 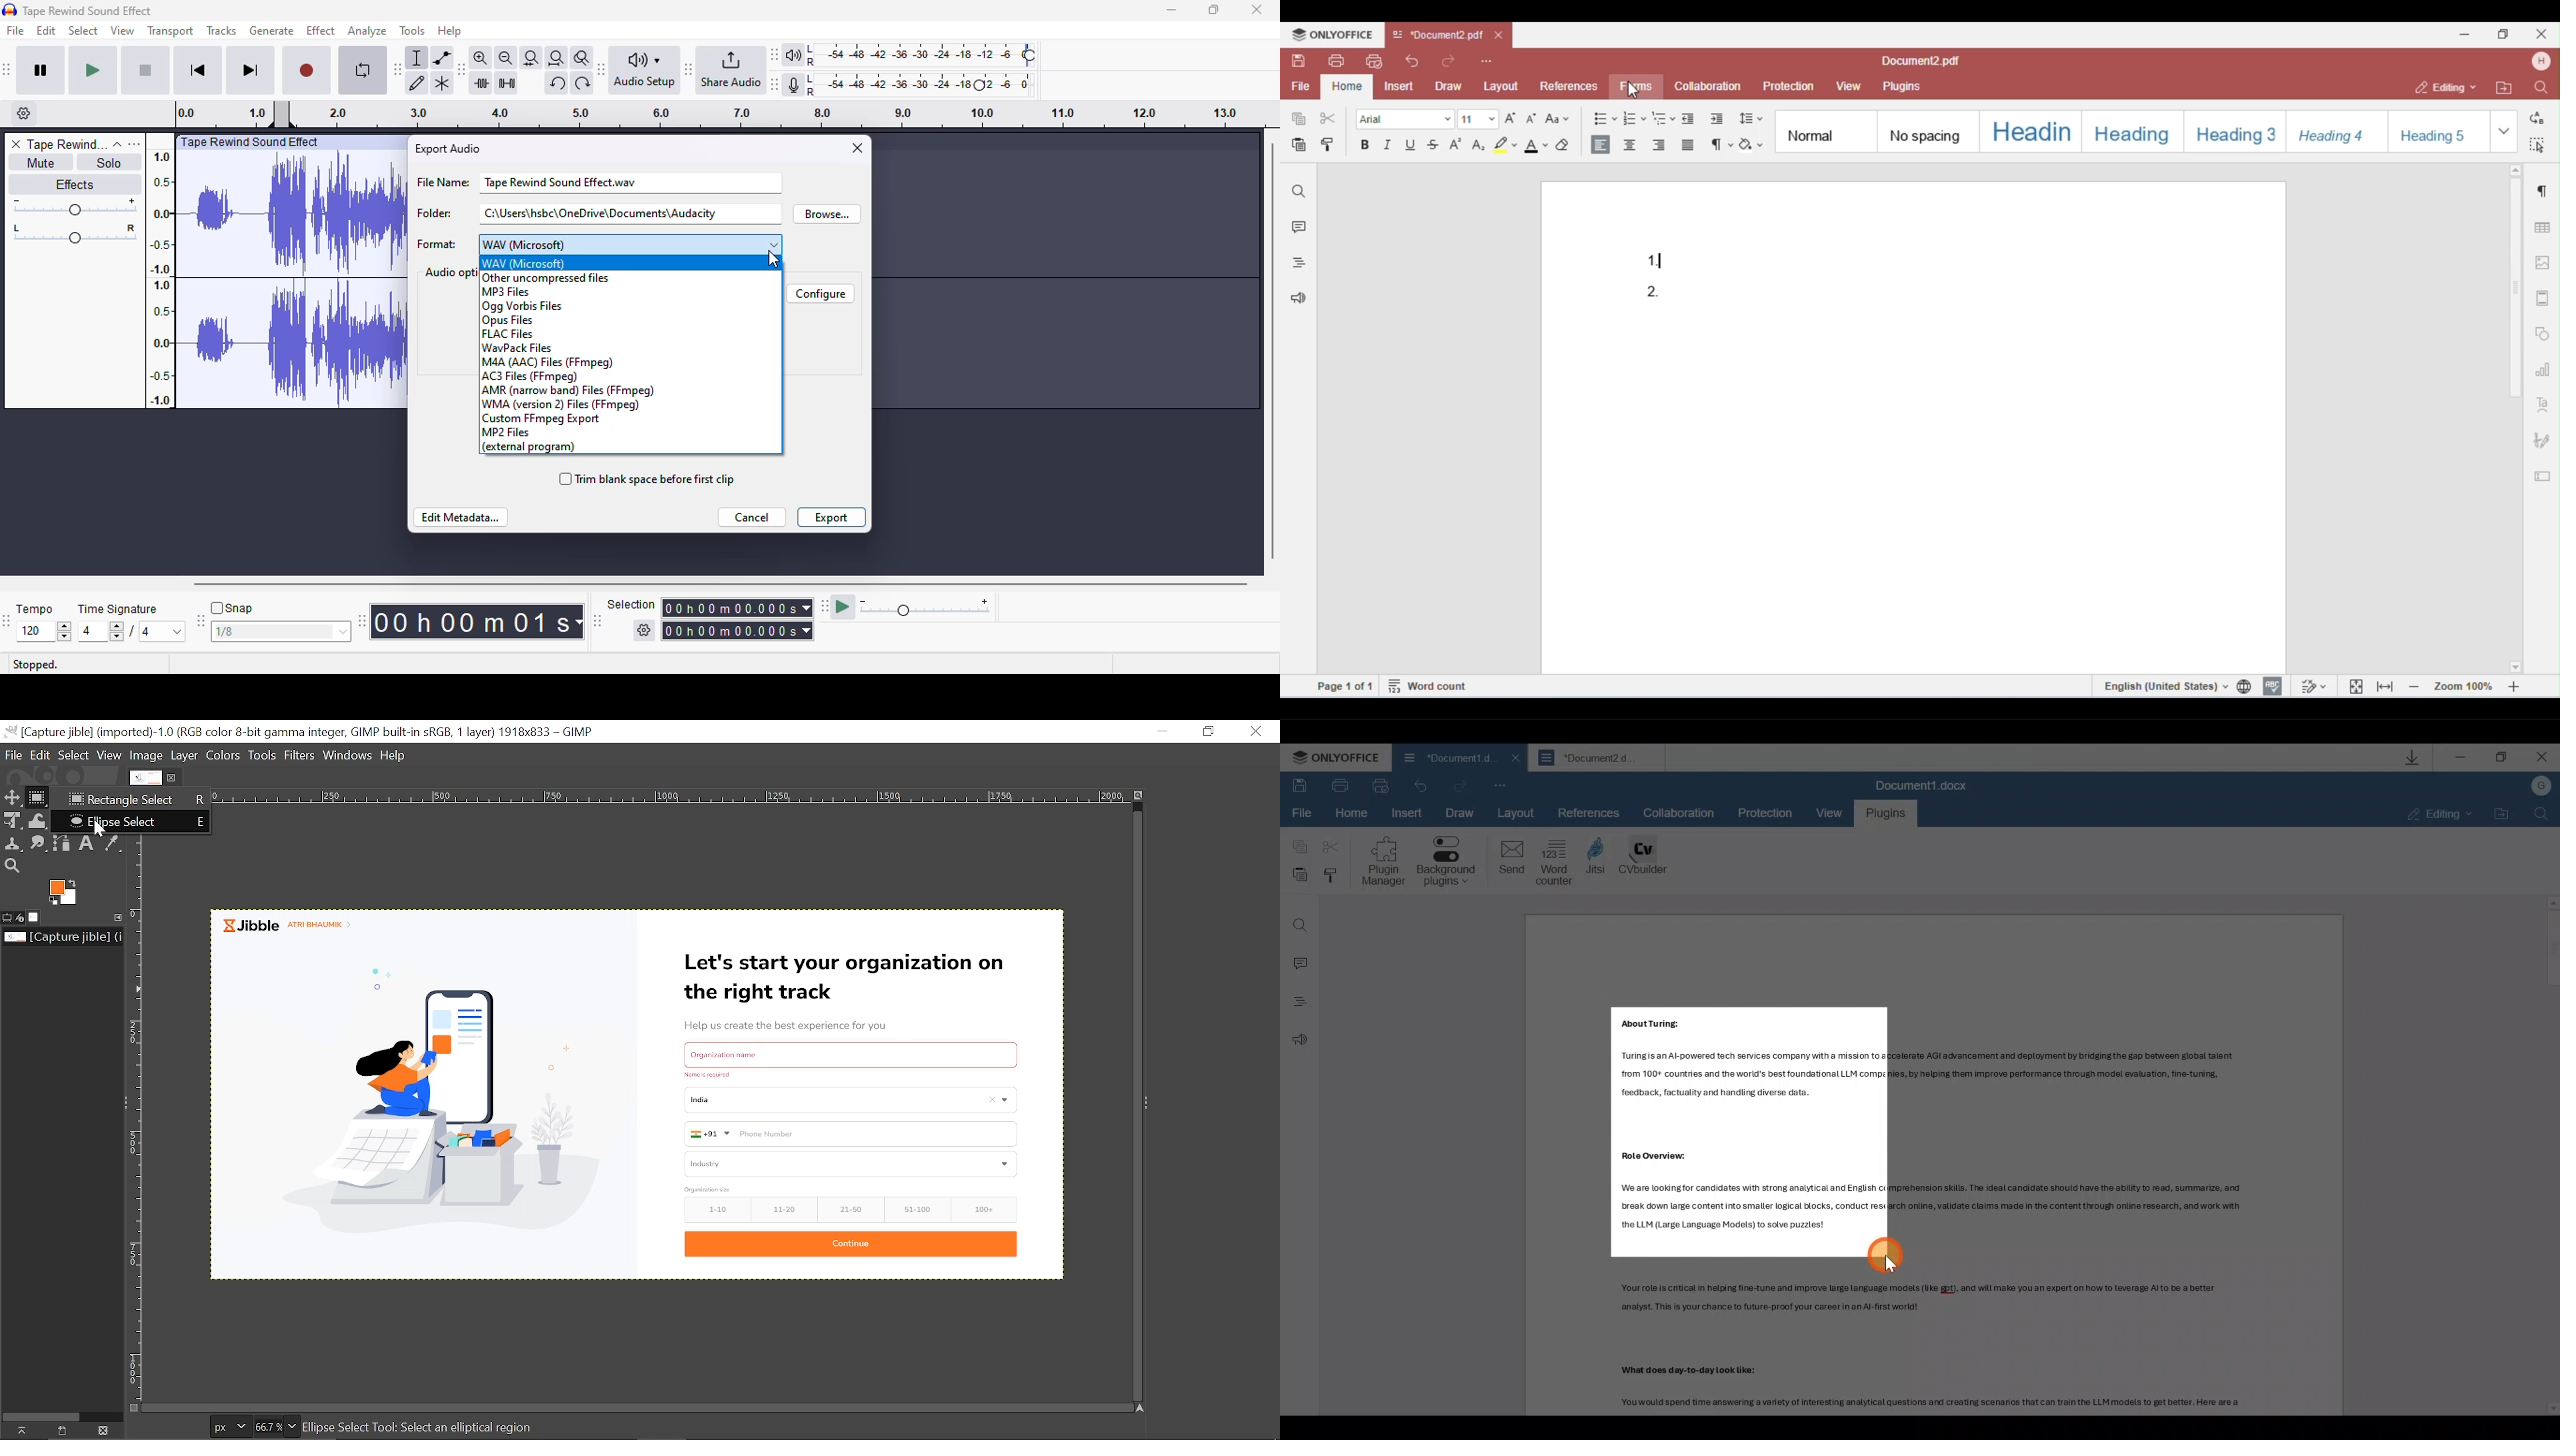 I want to click on audacity share audio toolbar, so click(x=725, y=71).